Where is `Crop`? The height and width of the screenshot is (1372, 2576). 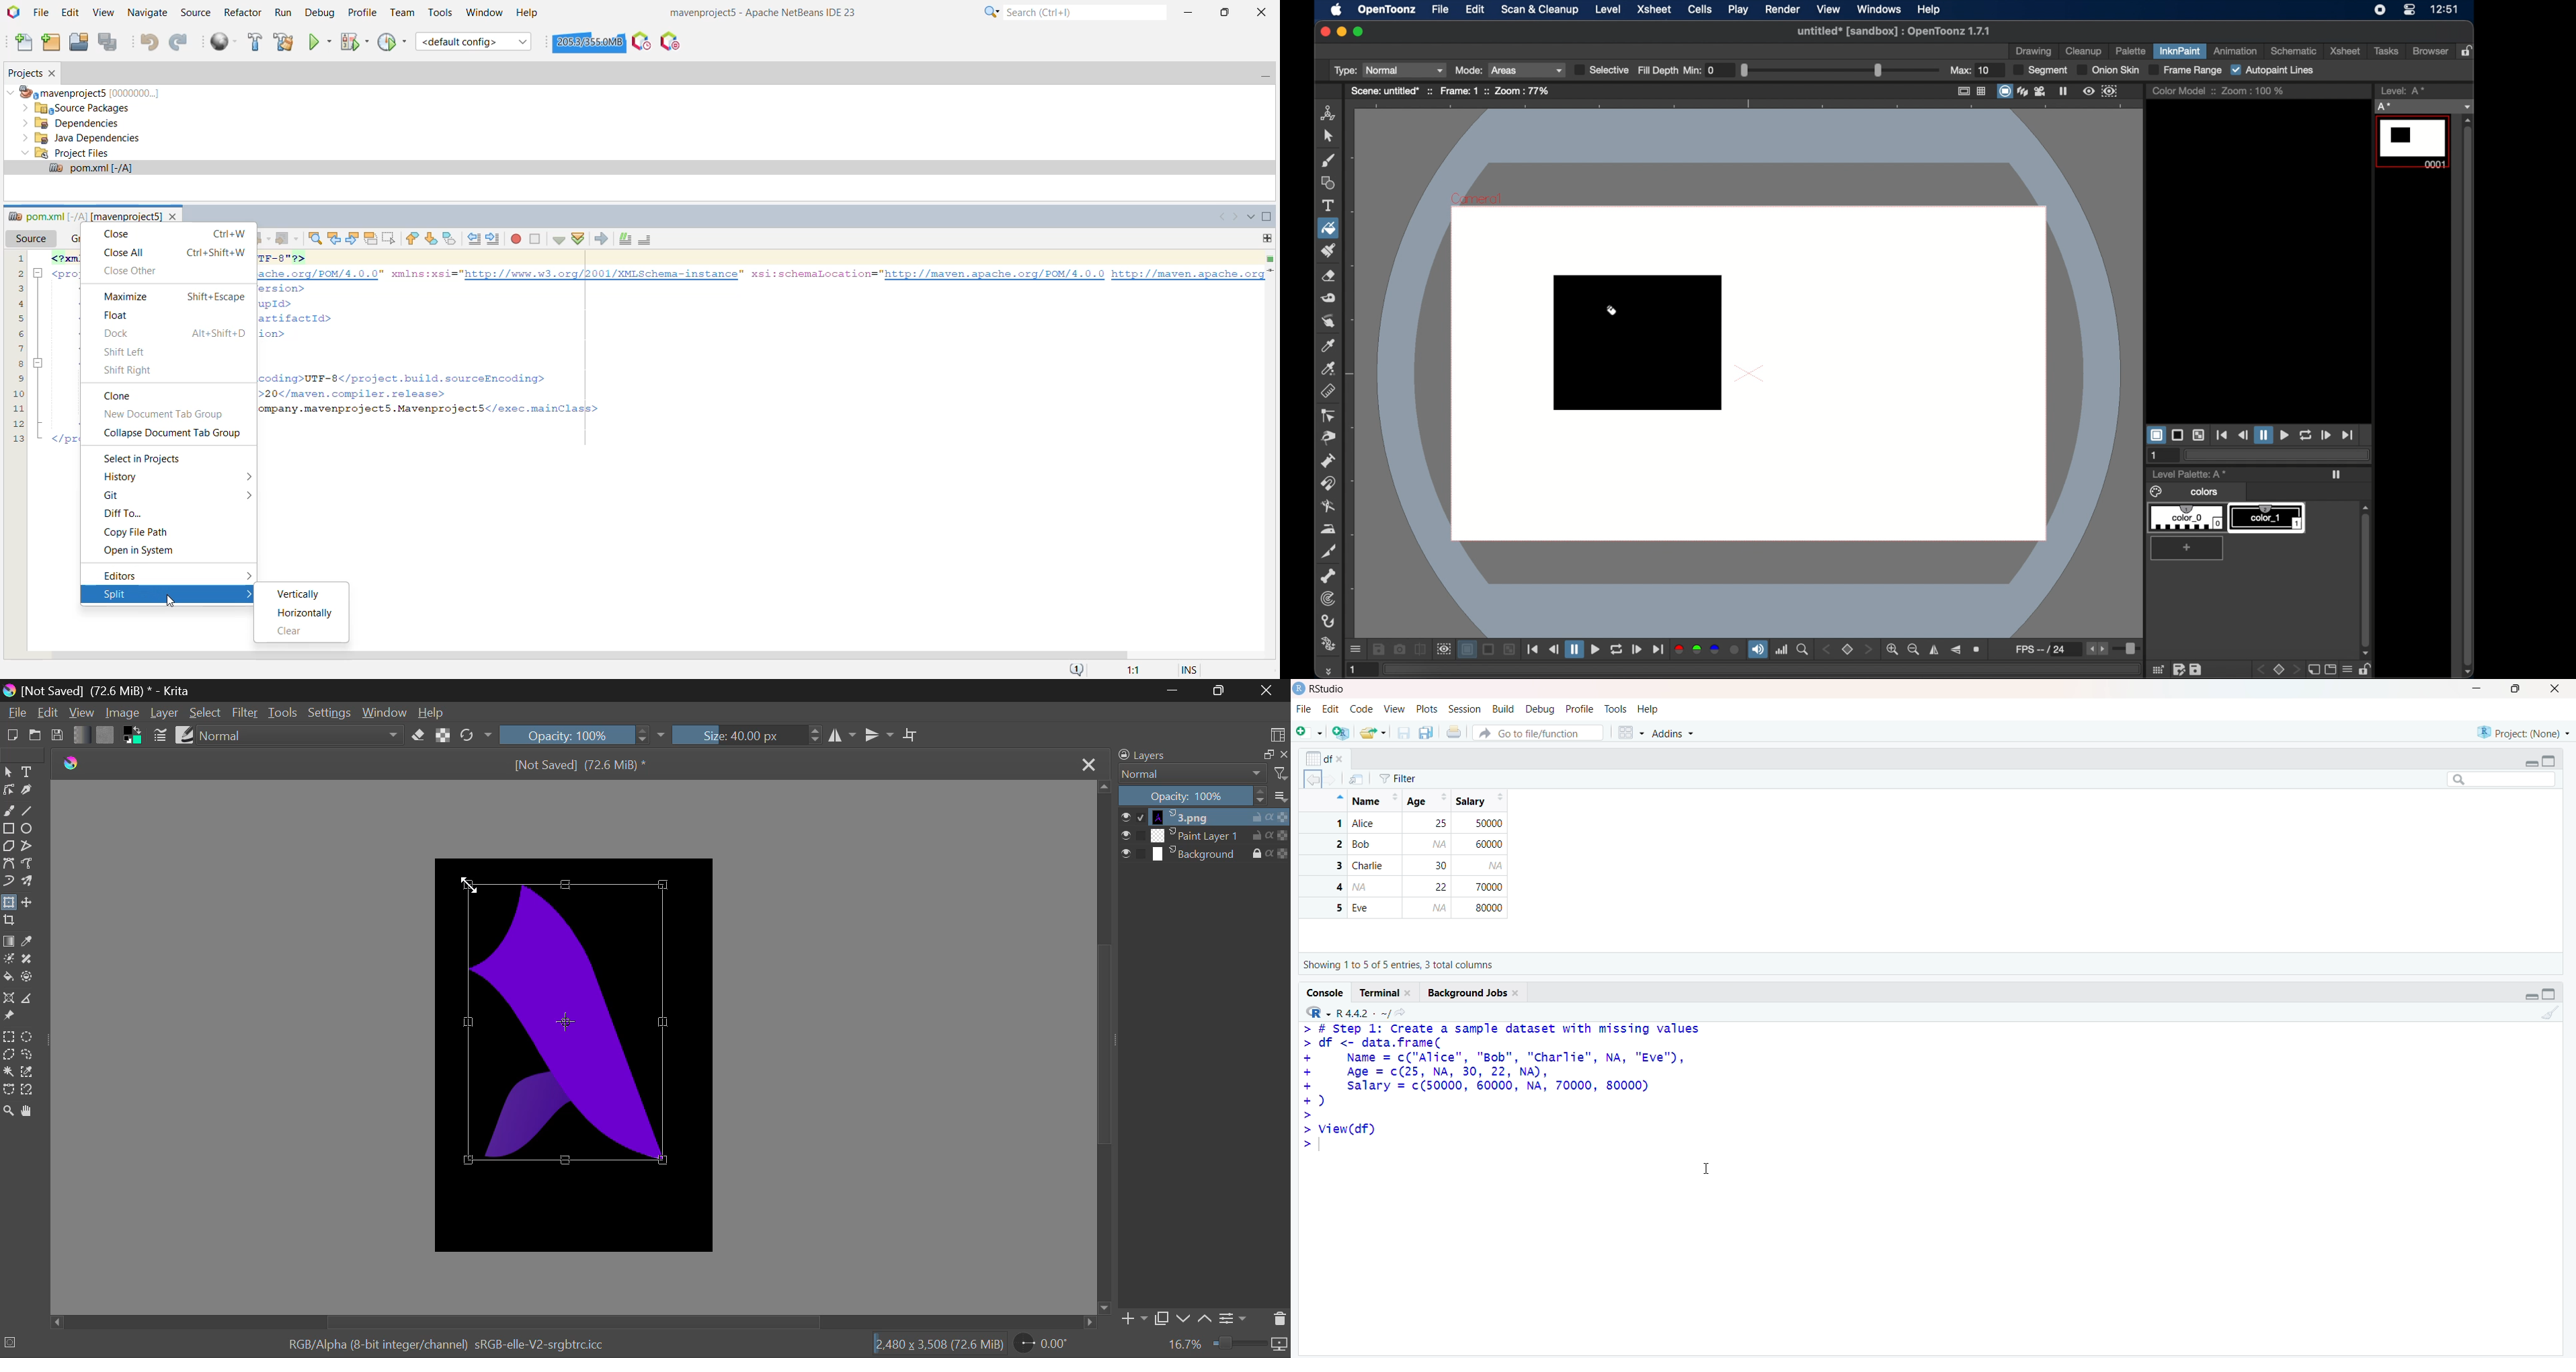 Crop is located at coordinates (913, 736).